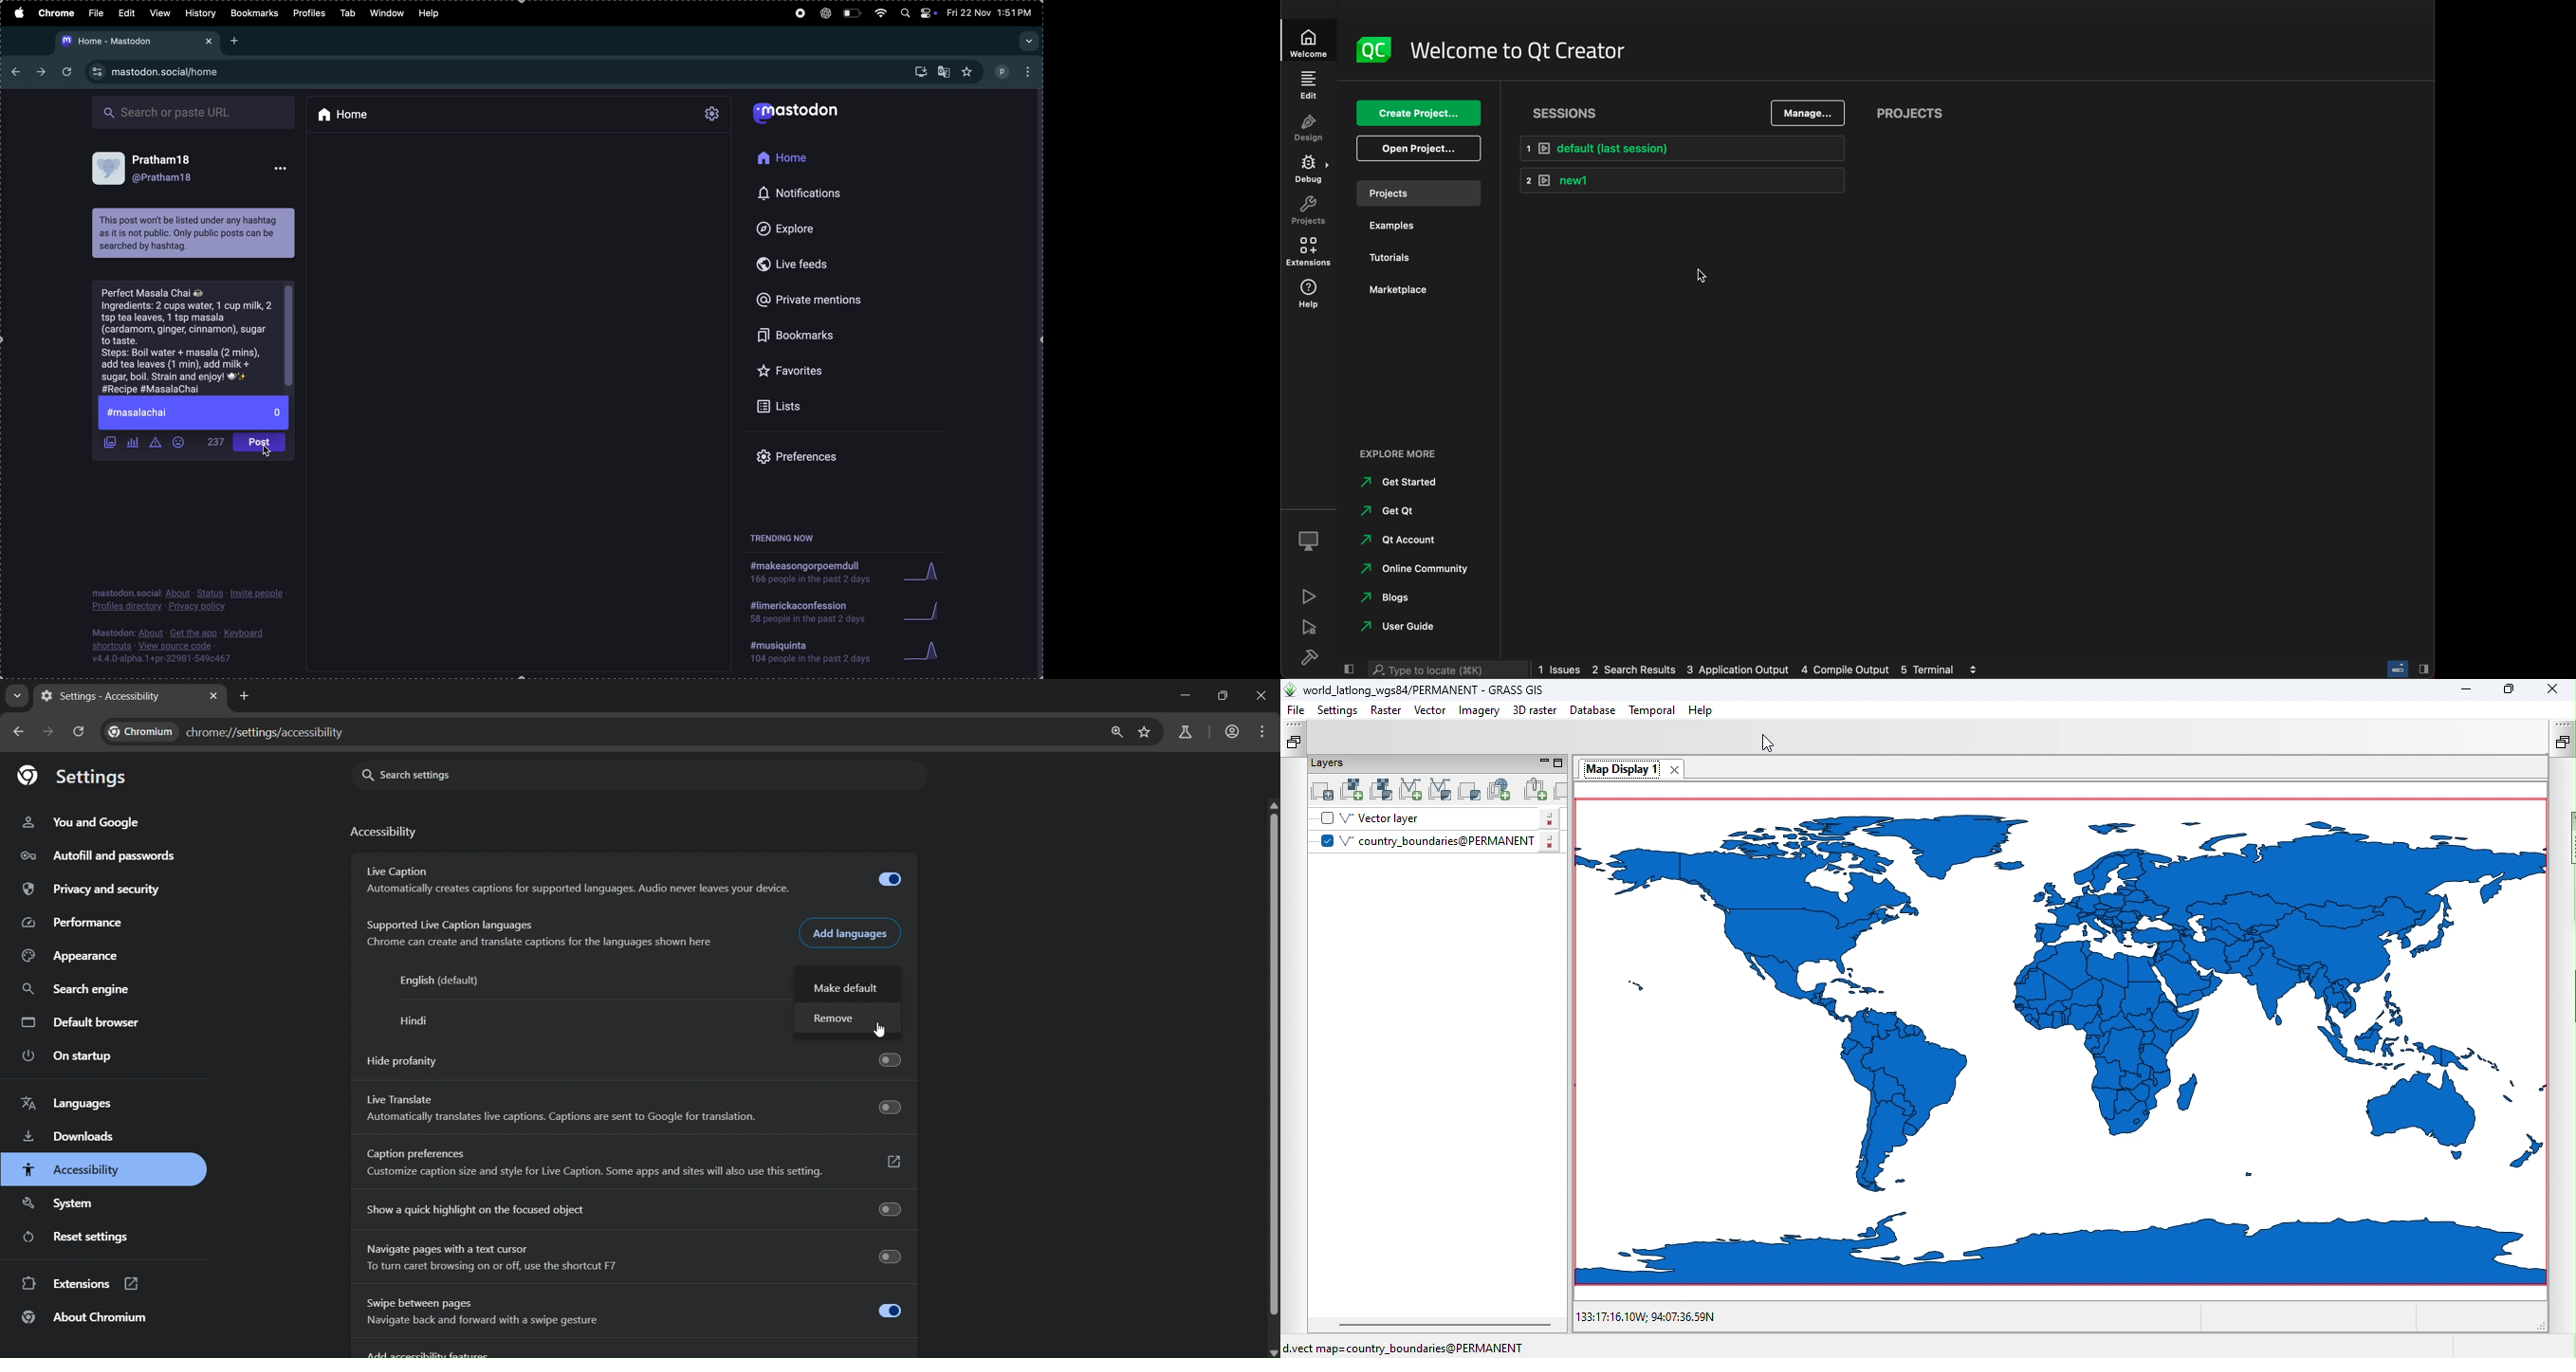  I want to click on profile, so click(1002, 70).